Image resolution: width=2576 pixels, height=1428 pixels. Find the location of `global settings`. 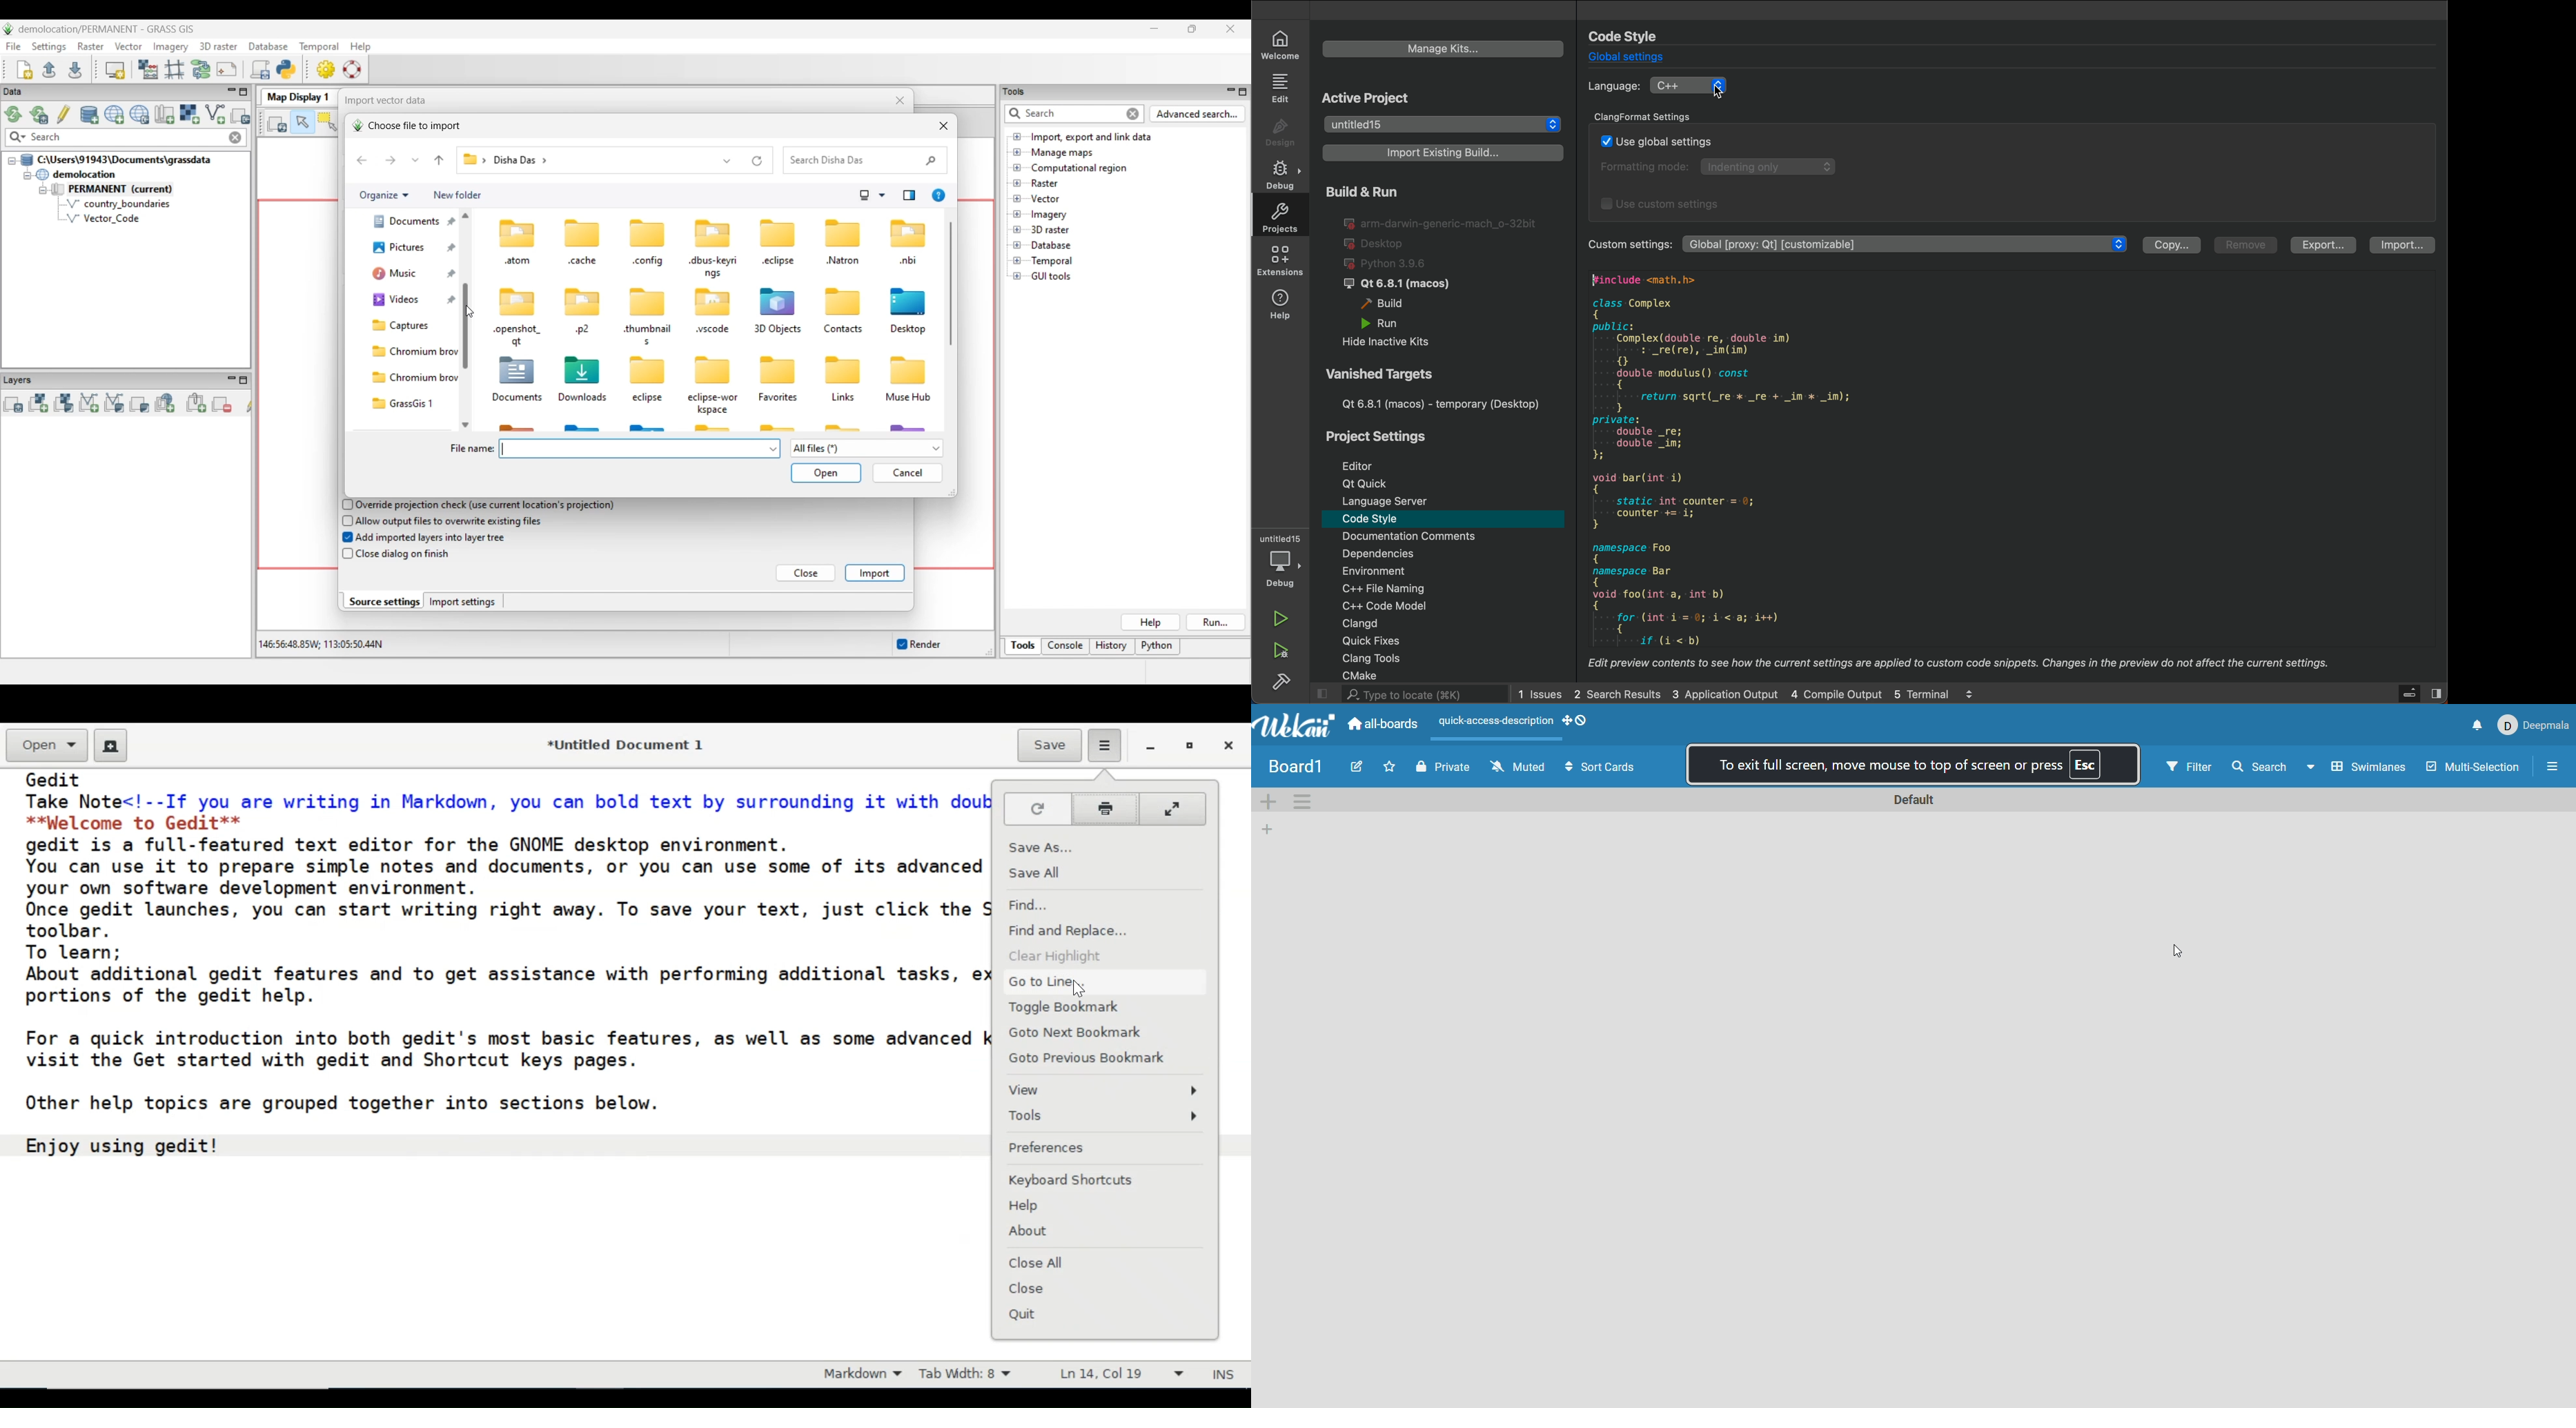

global settings is located at coordinates (1627, 58).